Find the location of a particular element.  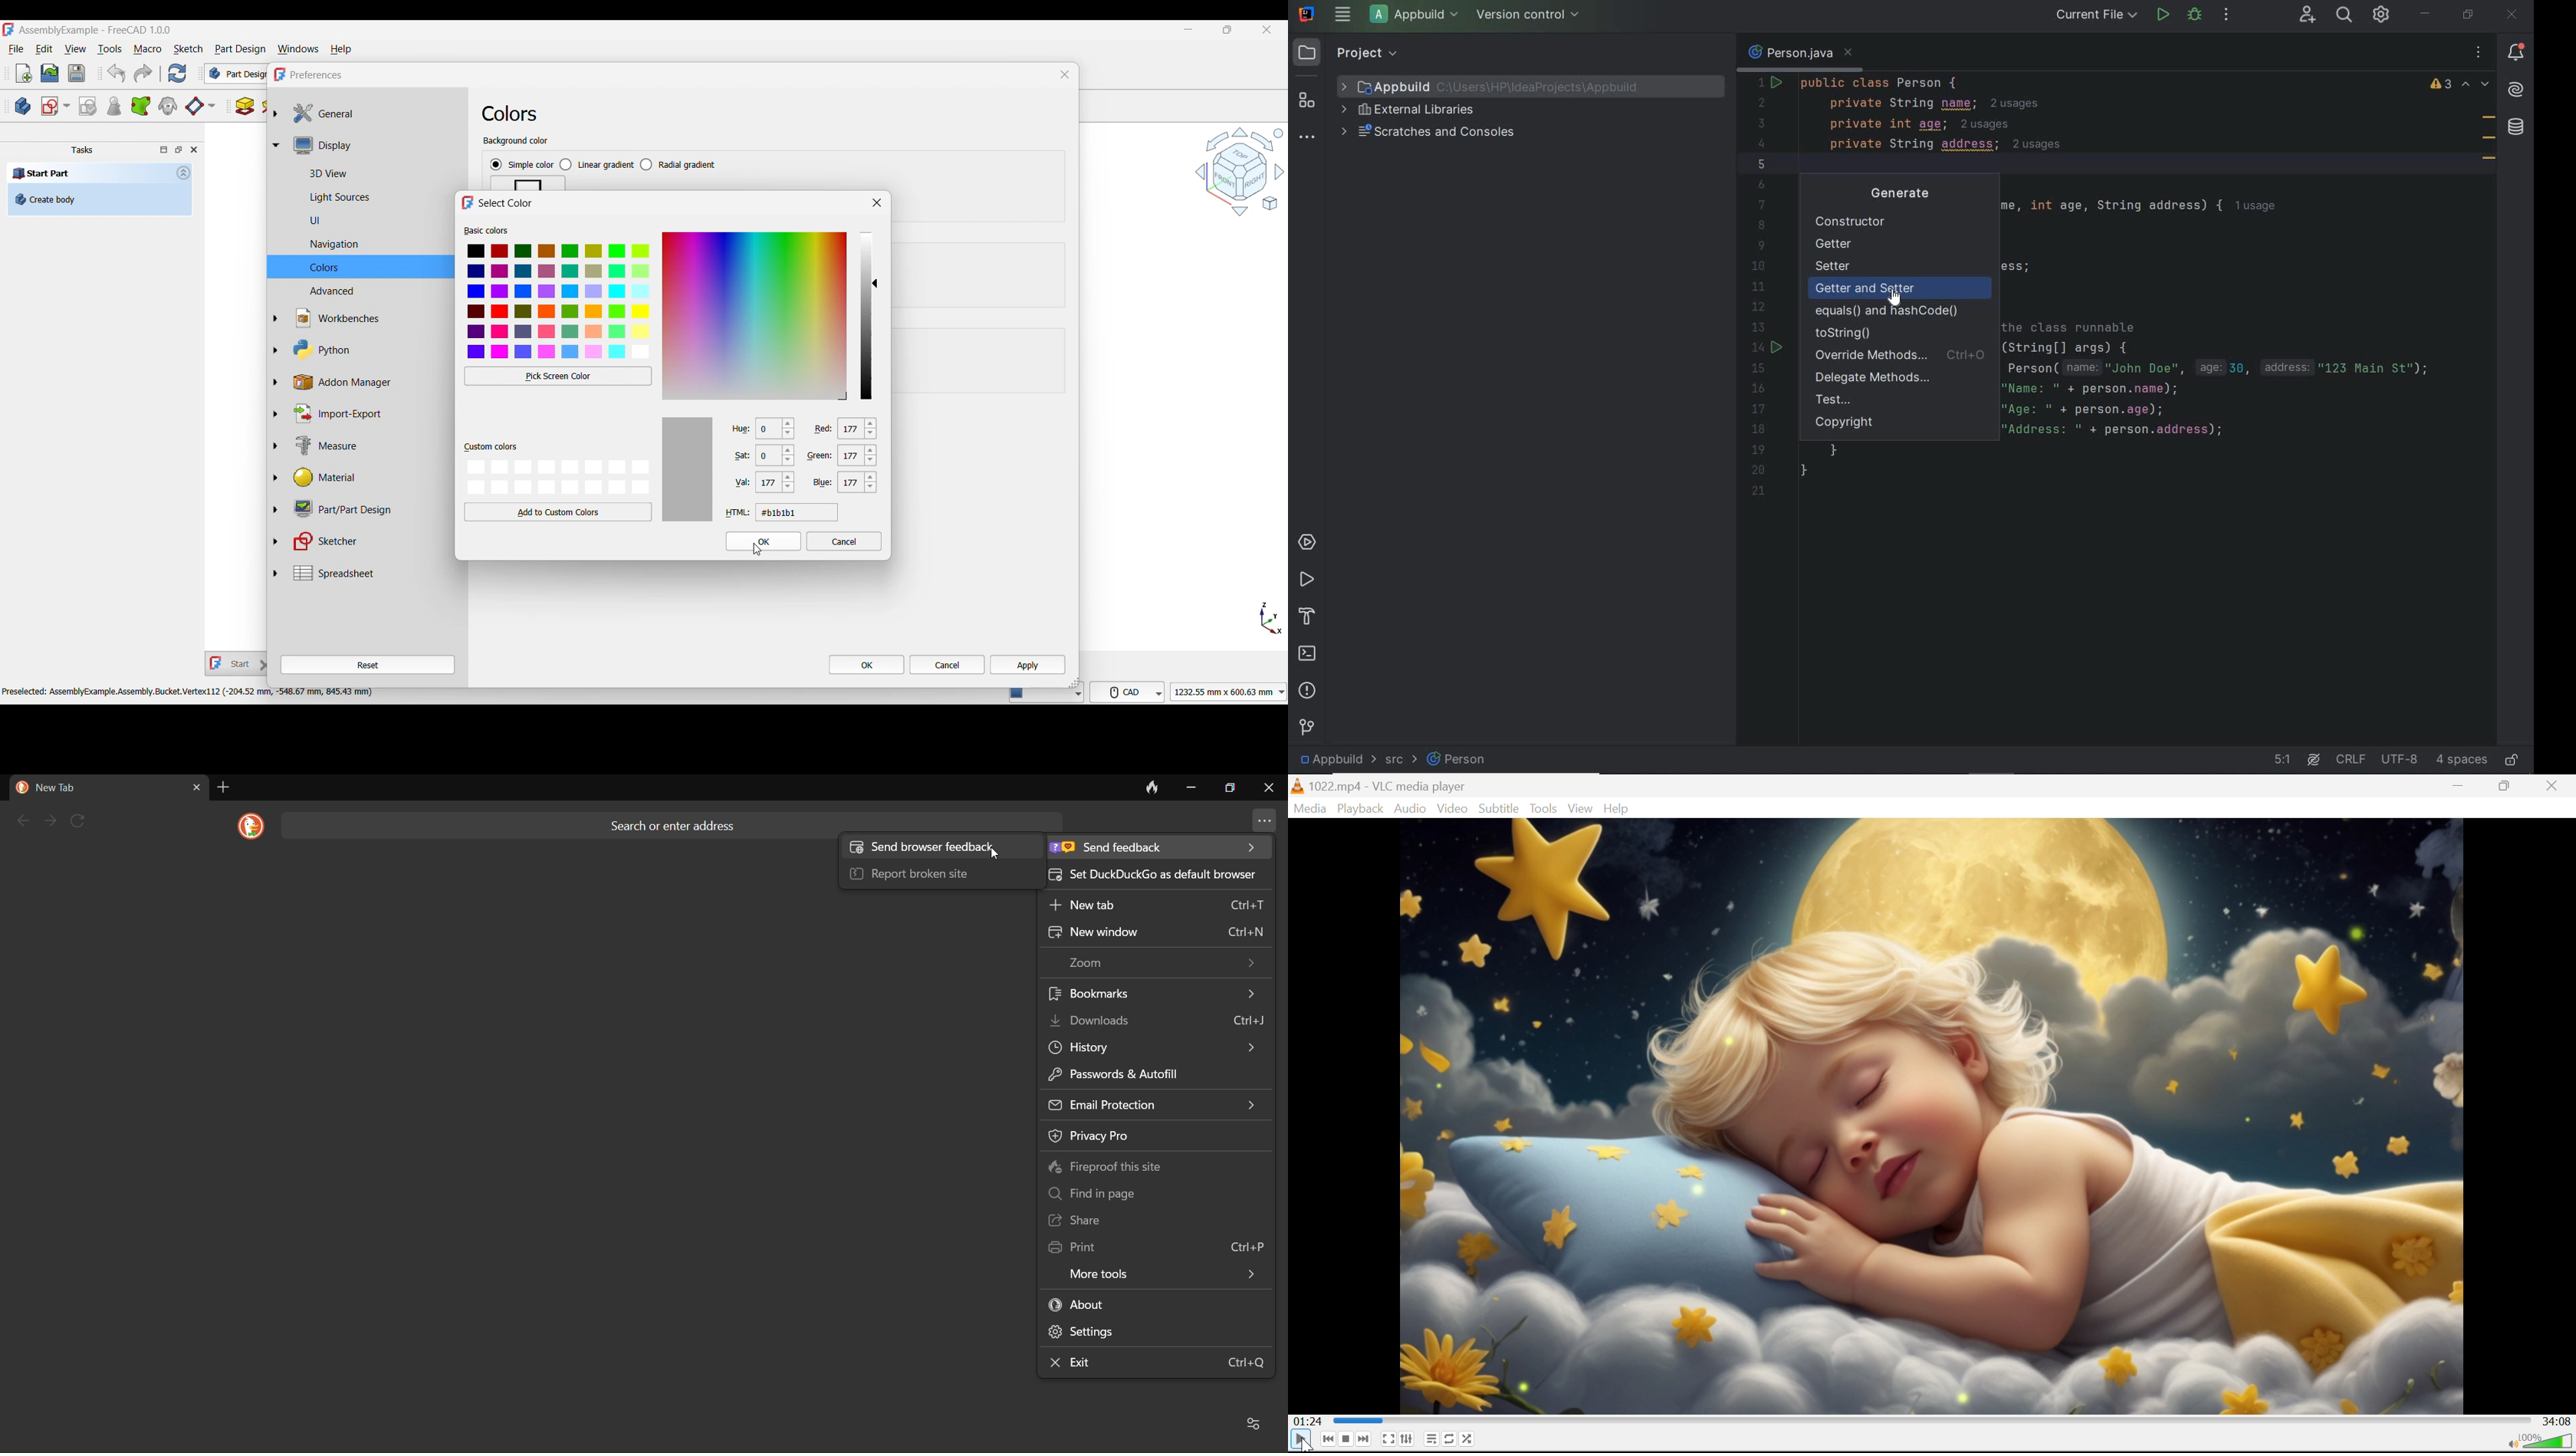

debug is located at coordinates (2194, 15).